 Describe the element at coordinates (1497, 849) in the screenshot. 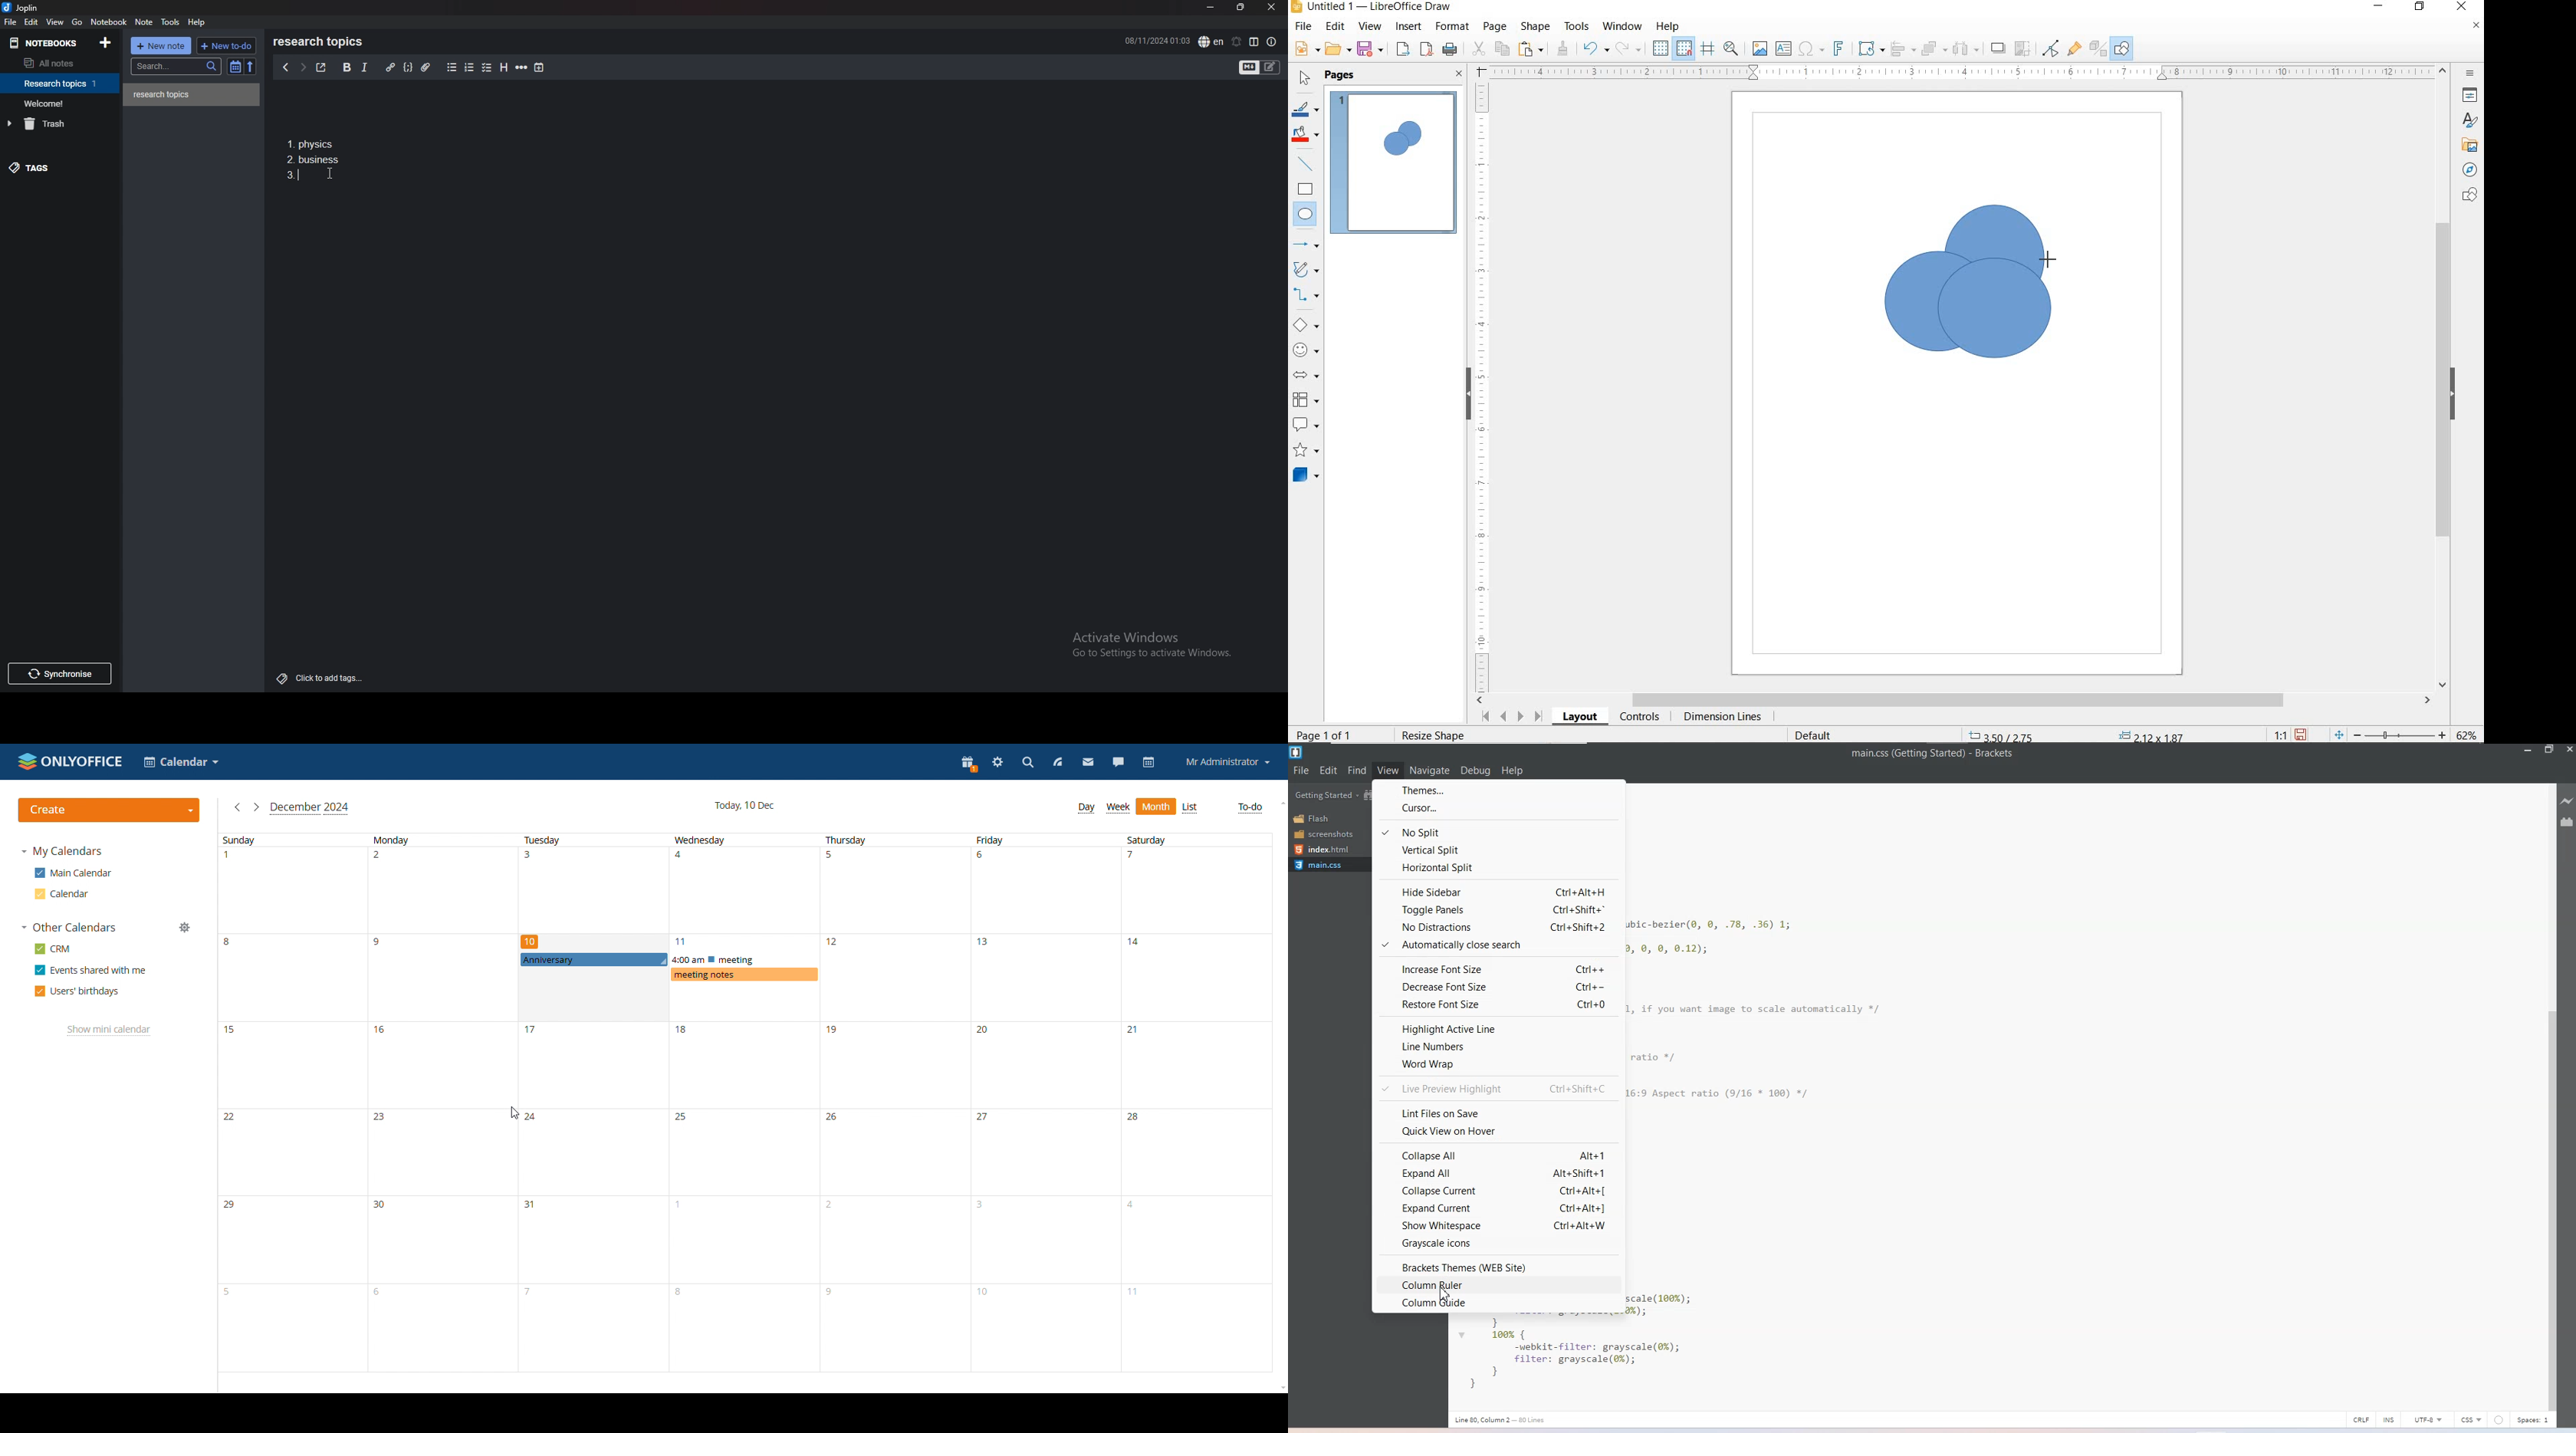

I see `Vertical Split` at that location.